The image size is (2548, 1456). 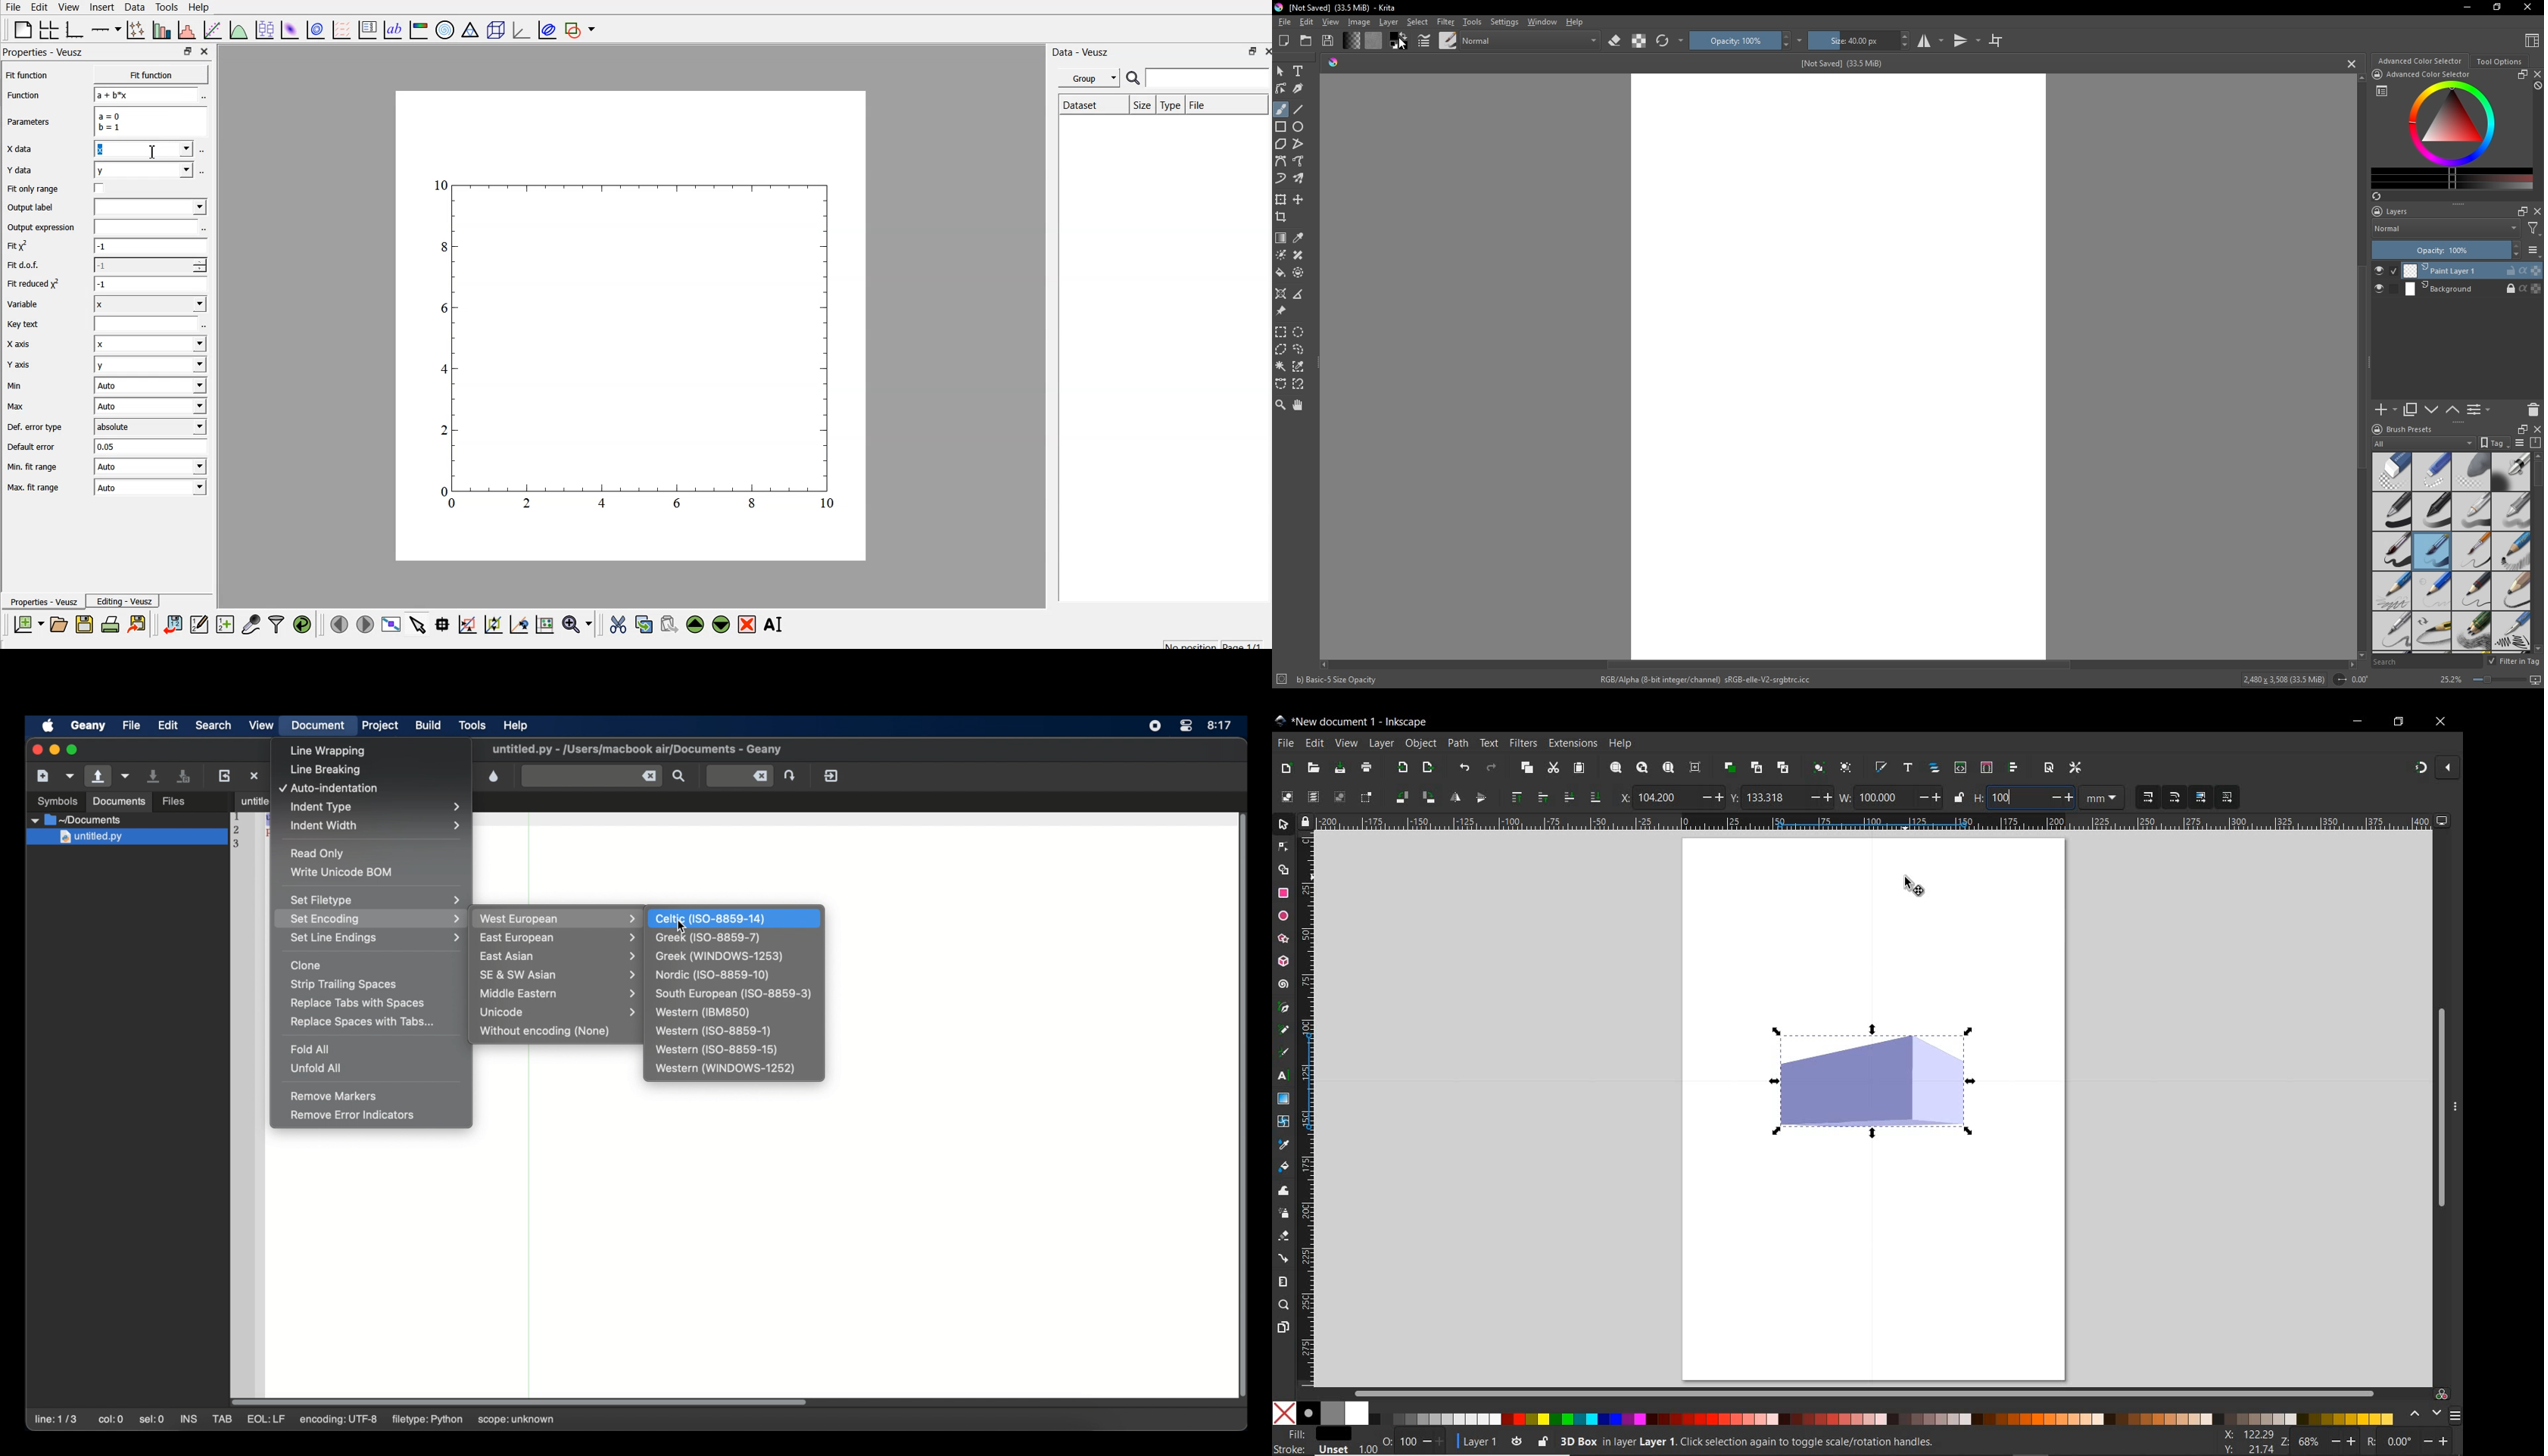 I want to click on measure, so click(x=1301, y=294).